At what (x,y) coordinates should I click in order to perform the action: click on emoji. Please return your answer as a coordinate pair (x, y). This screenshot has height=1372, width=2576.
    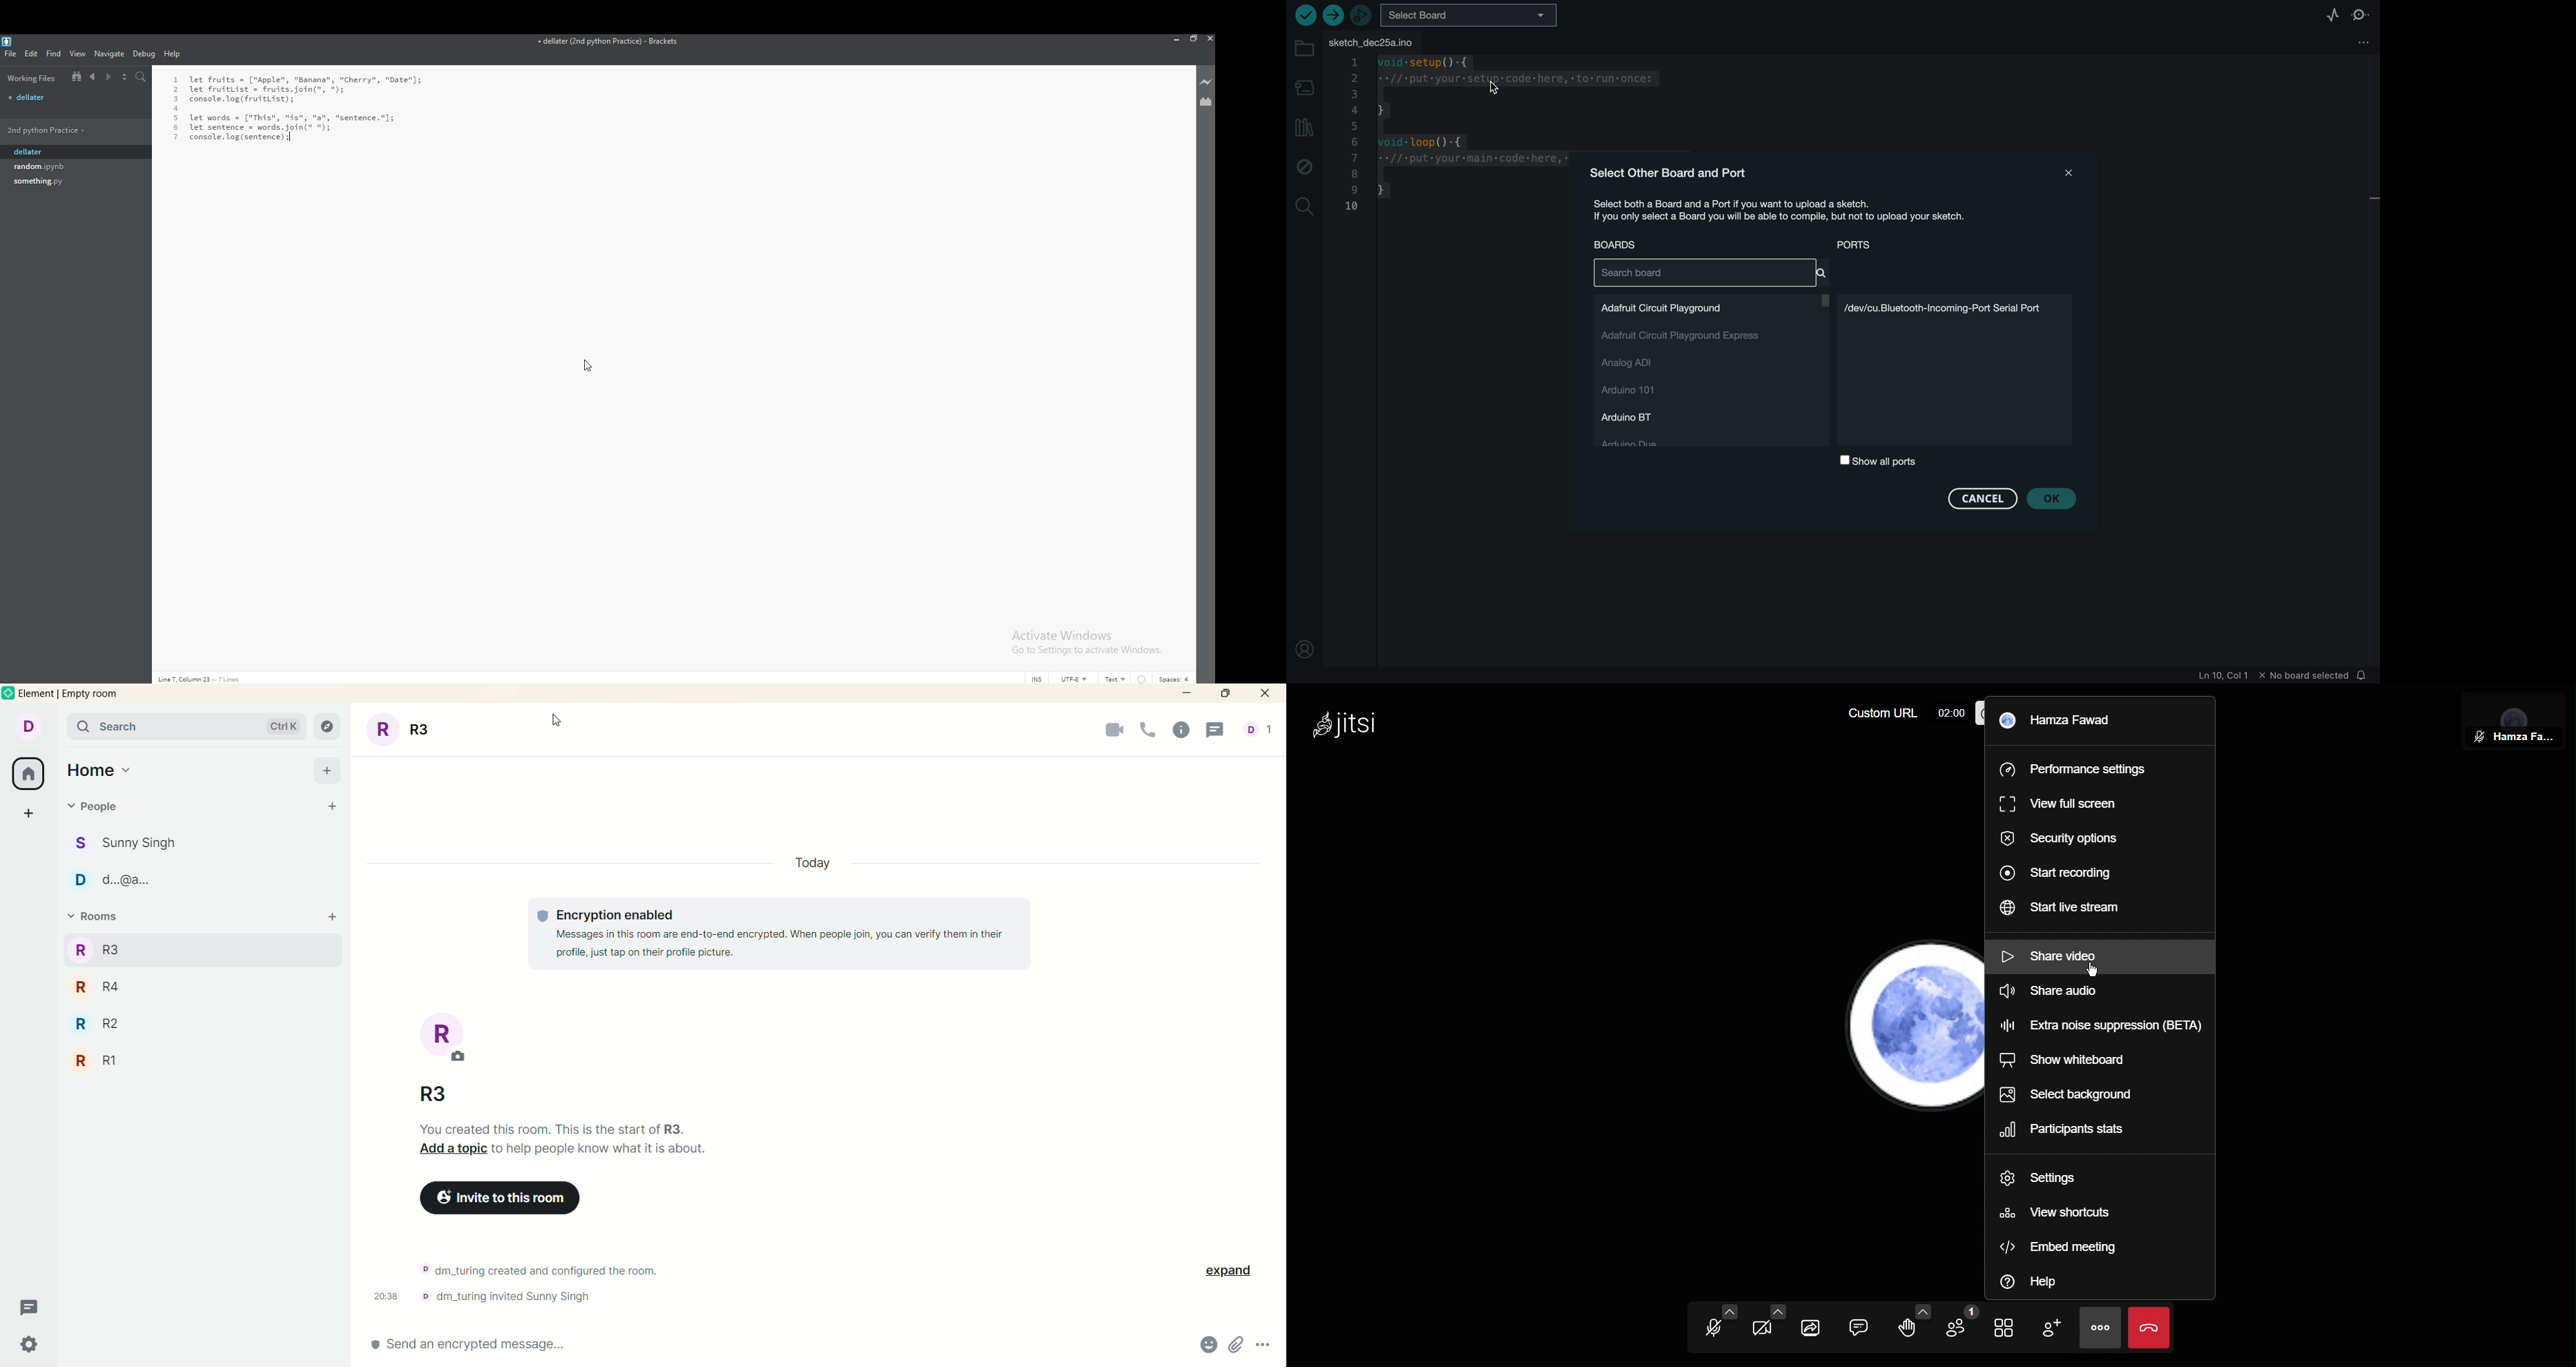
    Looking at the image, I should click on (1203, 1346).